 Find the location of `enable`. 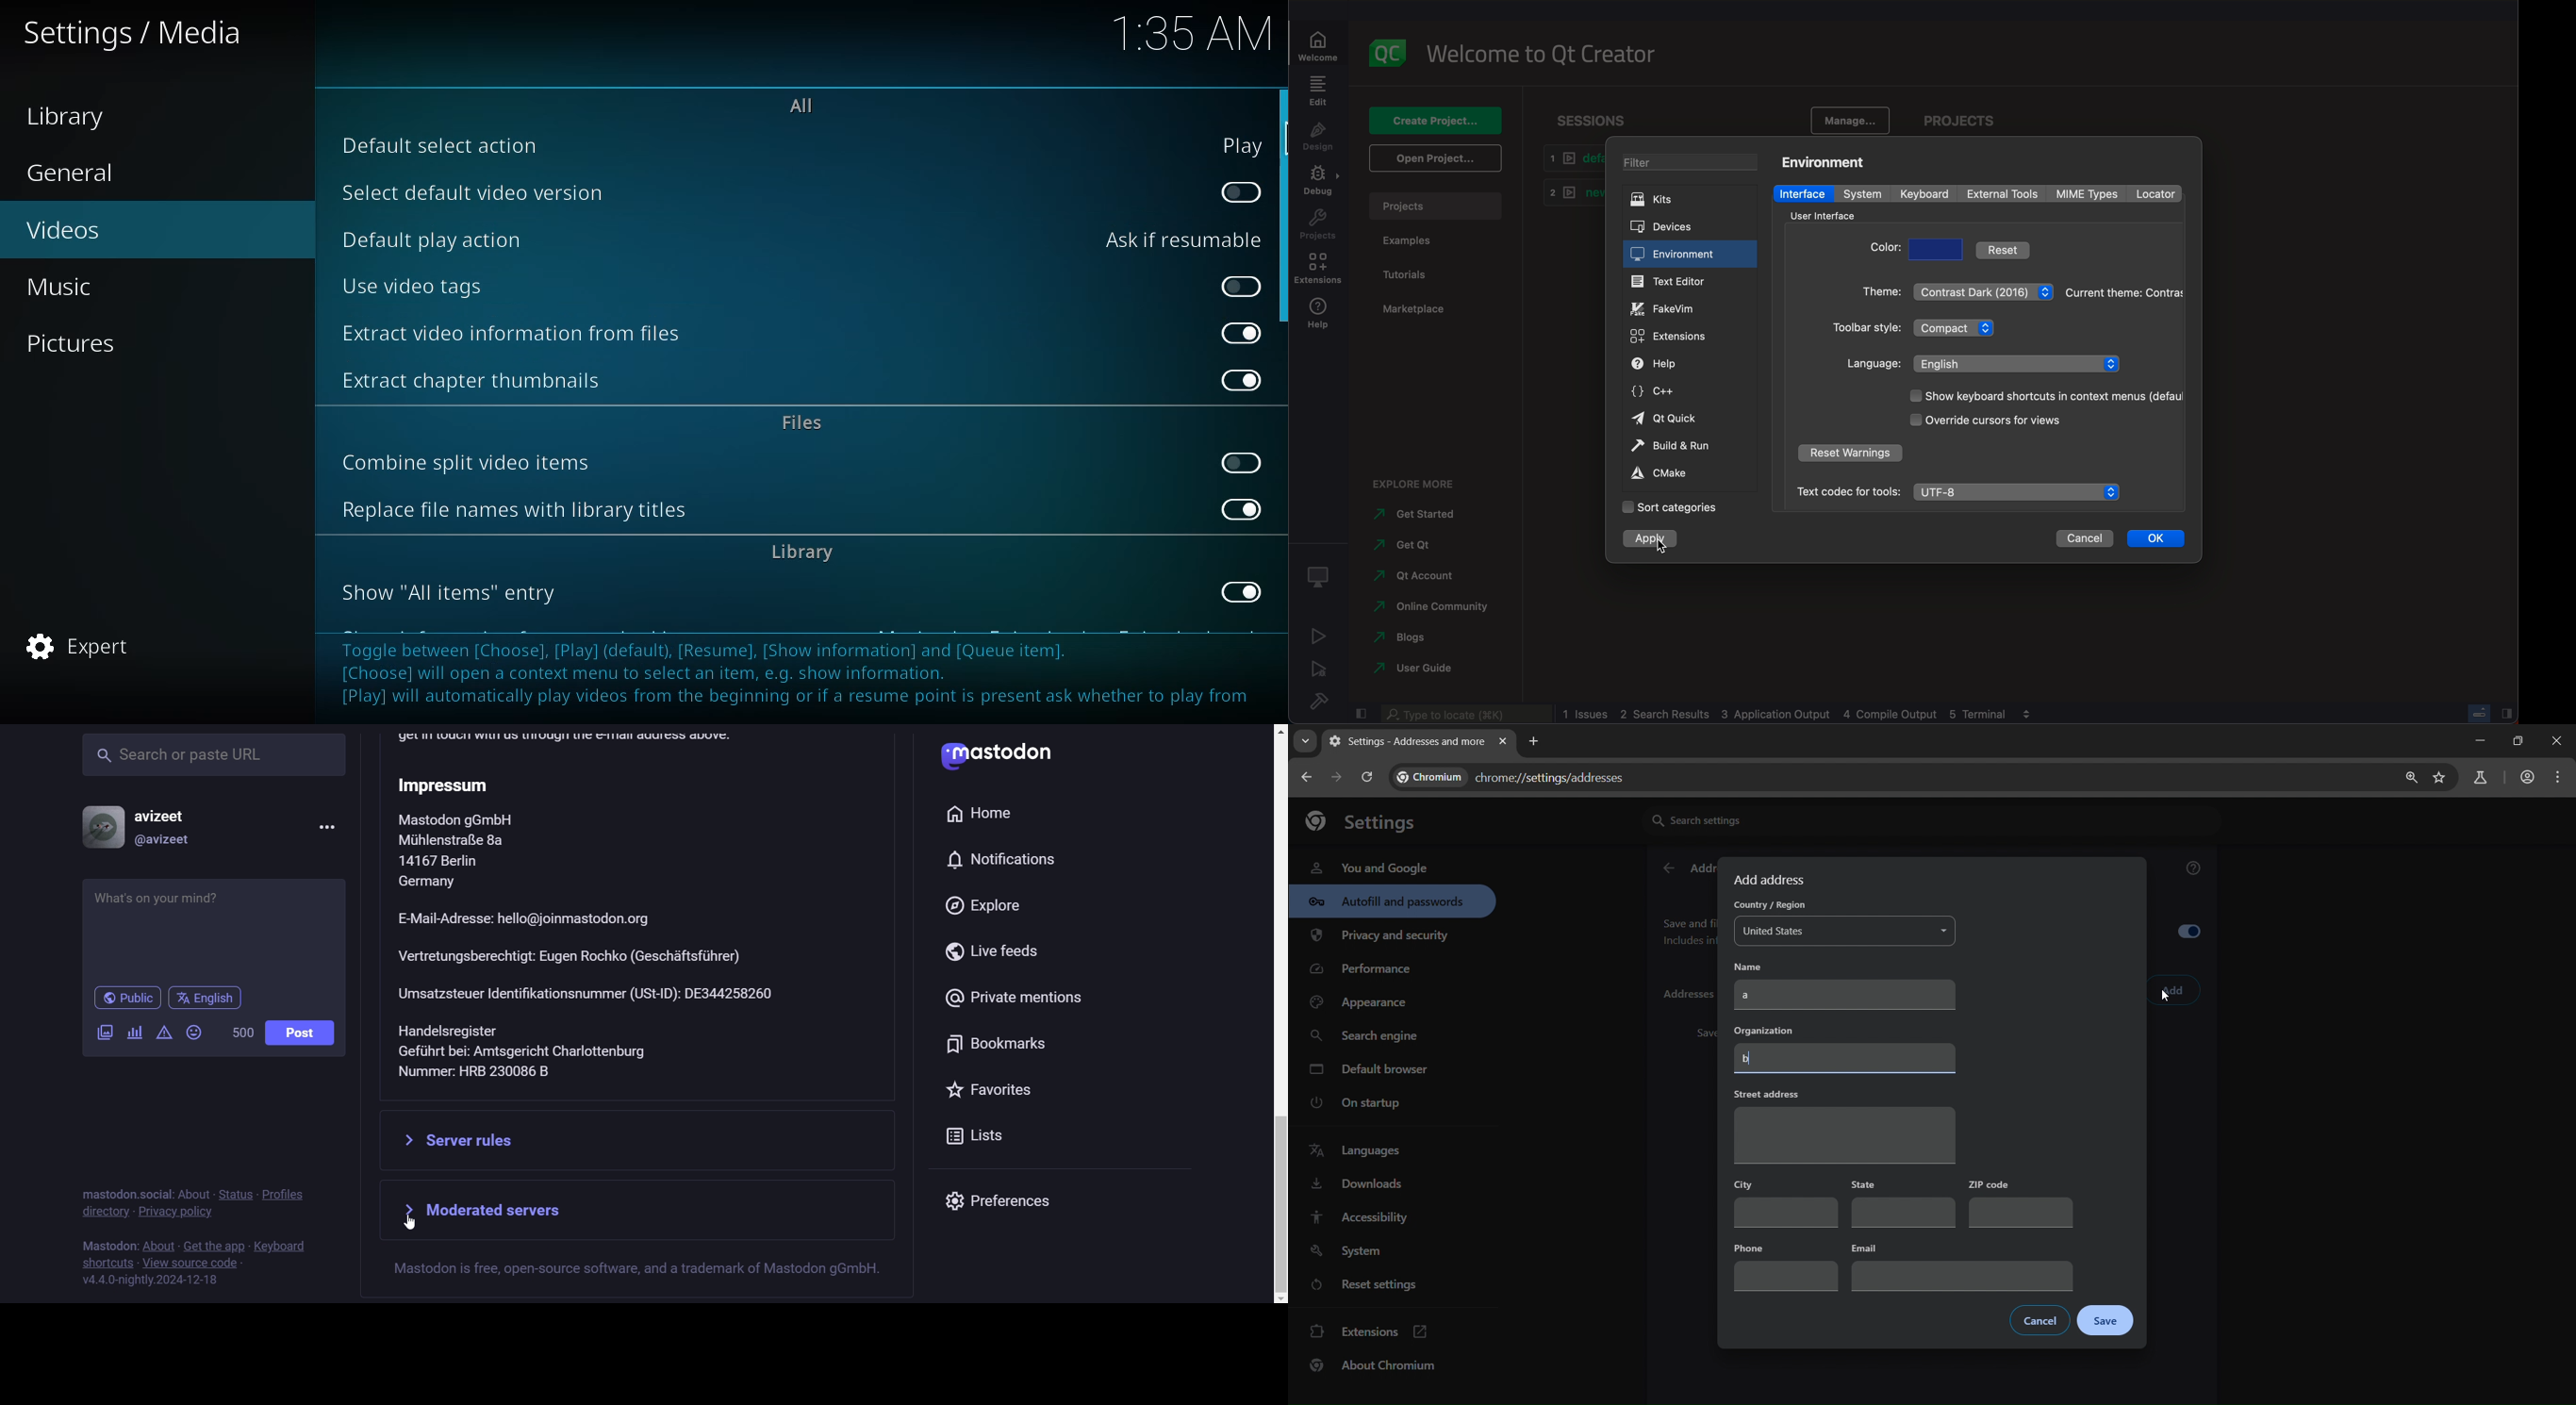

enable is located at coordinates (1243, 192).